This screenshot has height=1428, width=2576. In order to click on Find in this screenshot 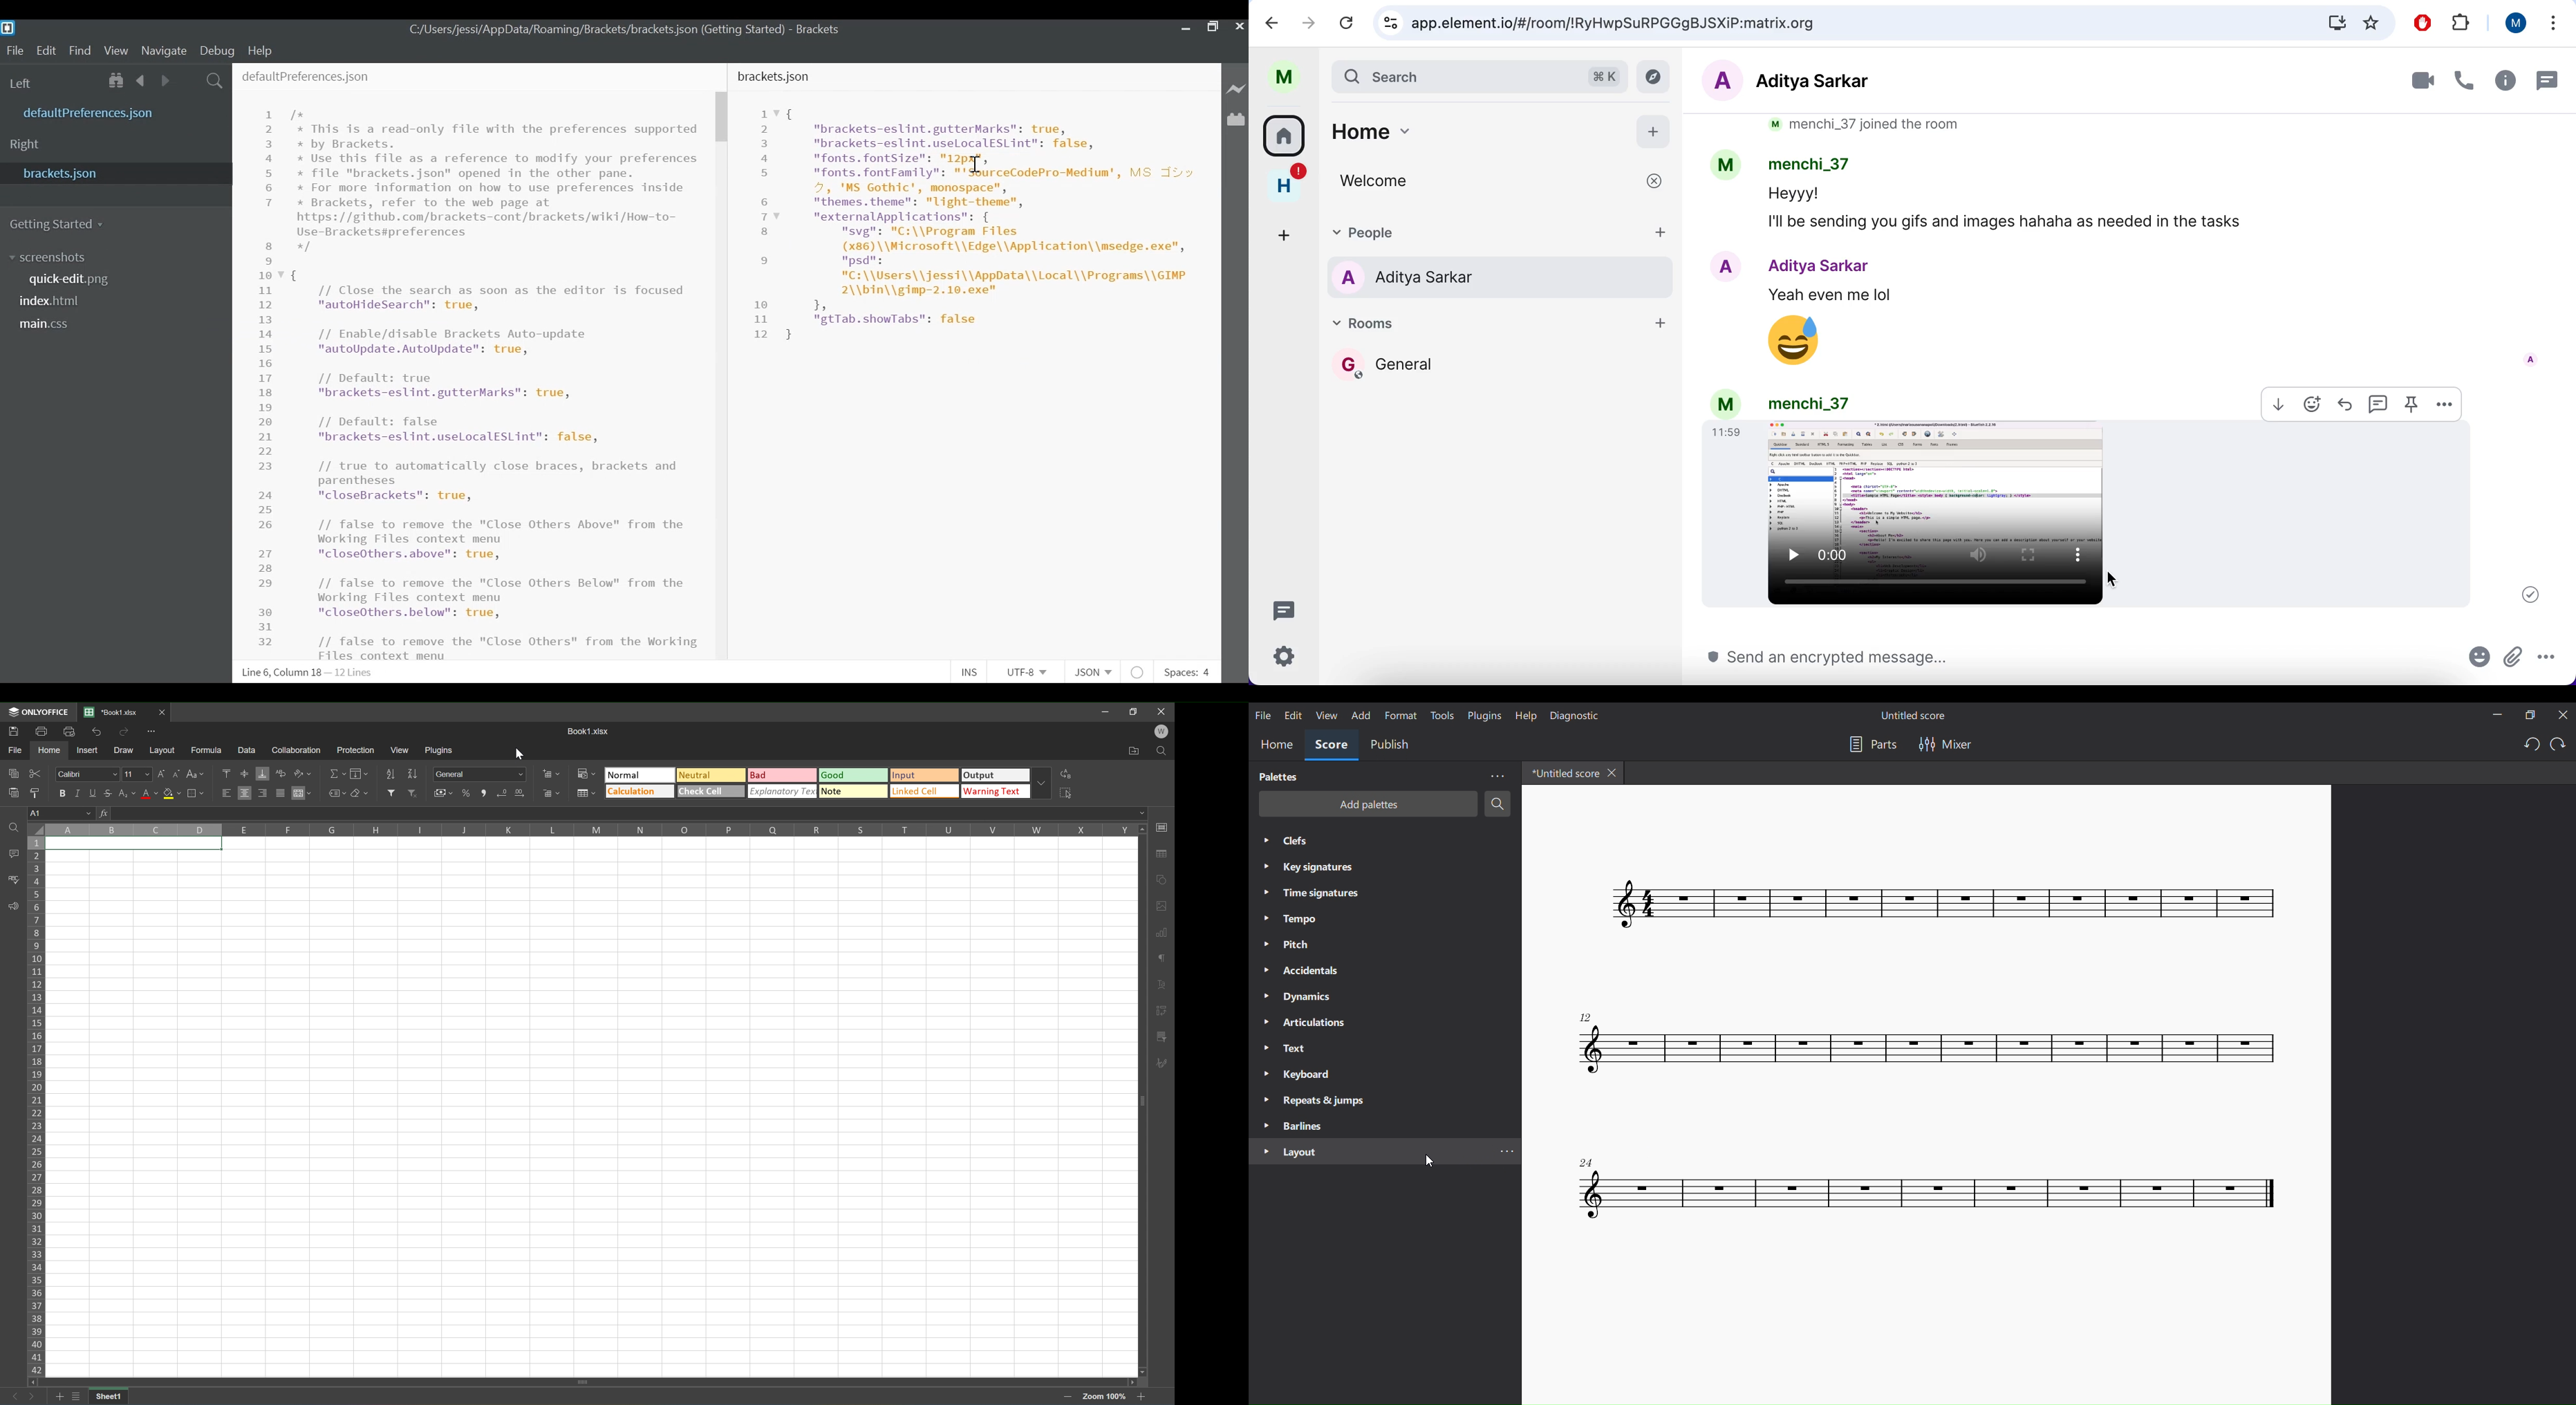, I will do `click(1164, 751)`.